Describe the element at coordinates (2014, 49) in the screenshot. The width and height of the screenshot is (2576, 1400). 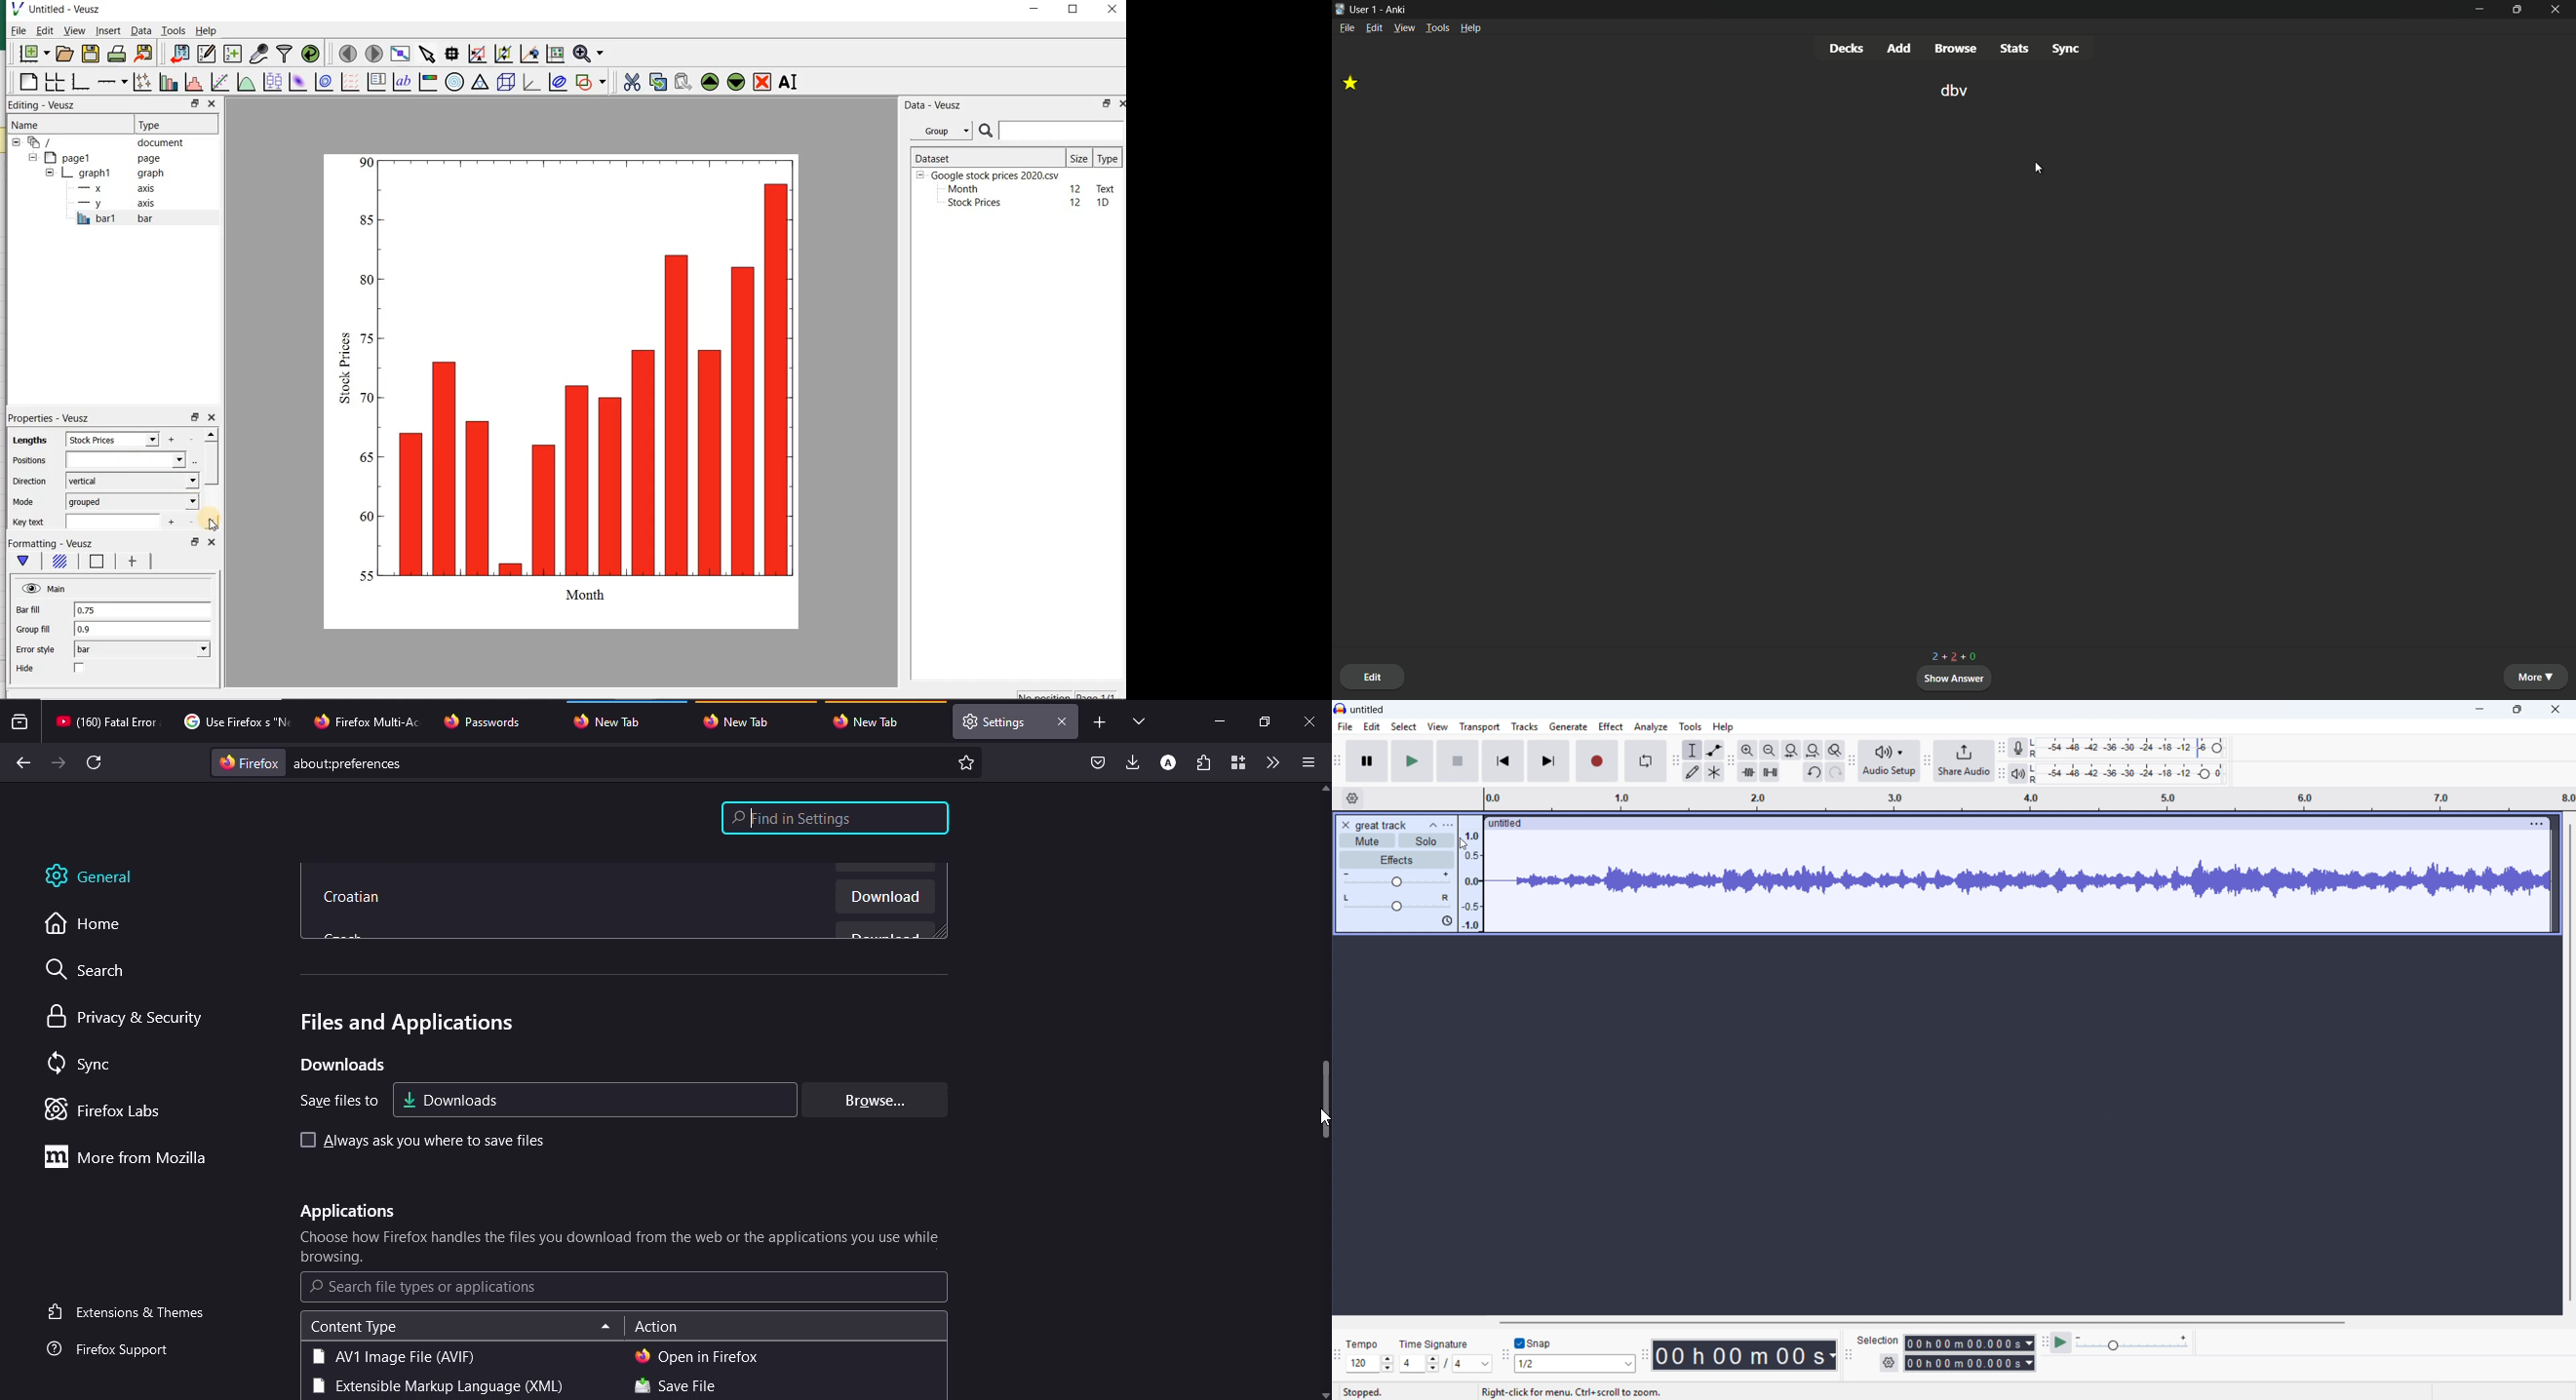
I see `stats` at that location.